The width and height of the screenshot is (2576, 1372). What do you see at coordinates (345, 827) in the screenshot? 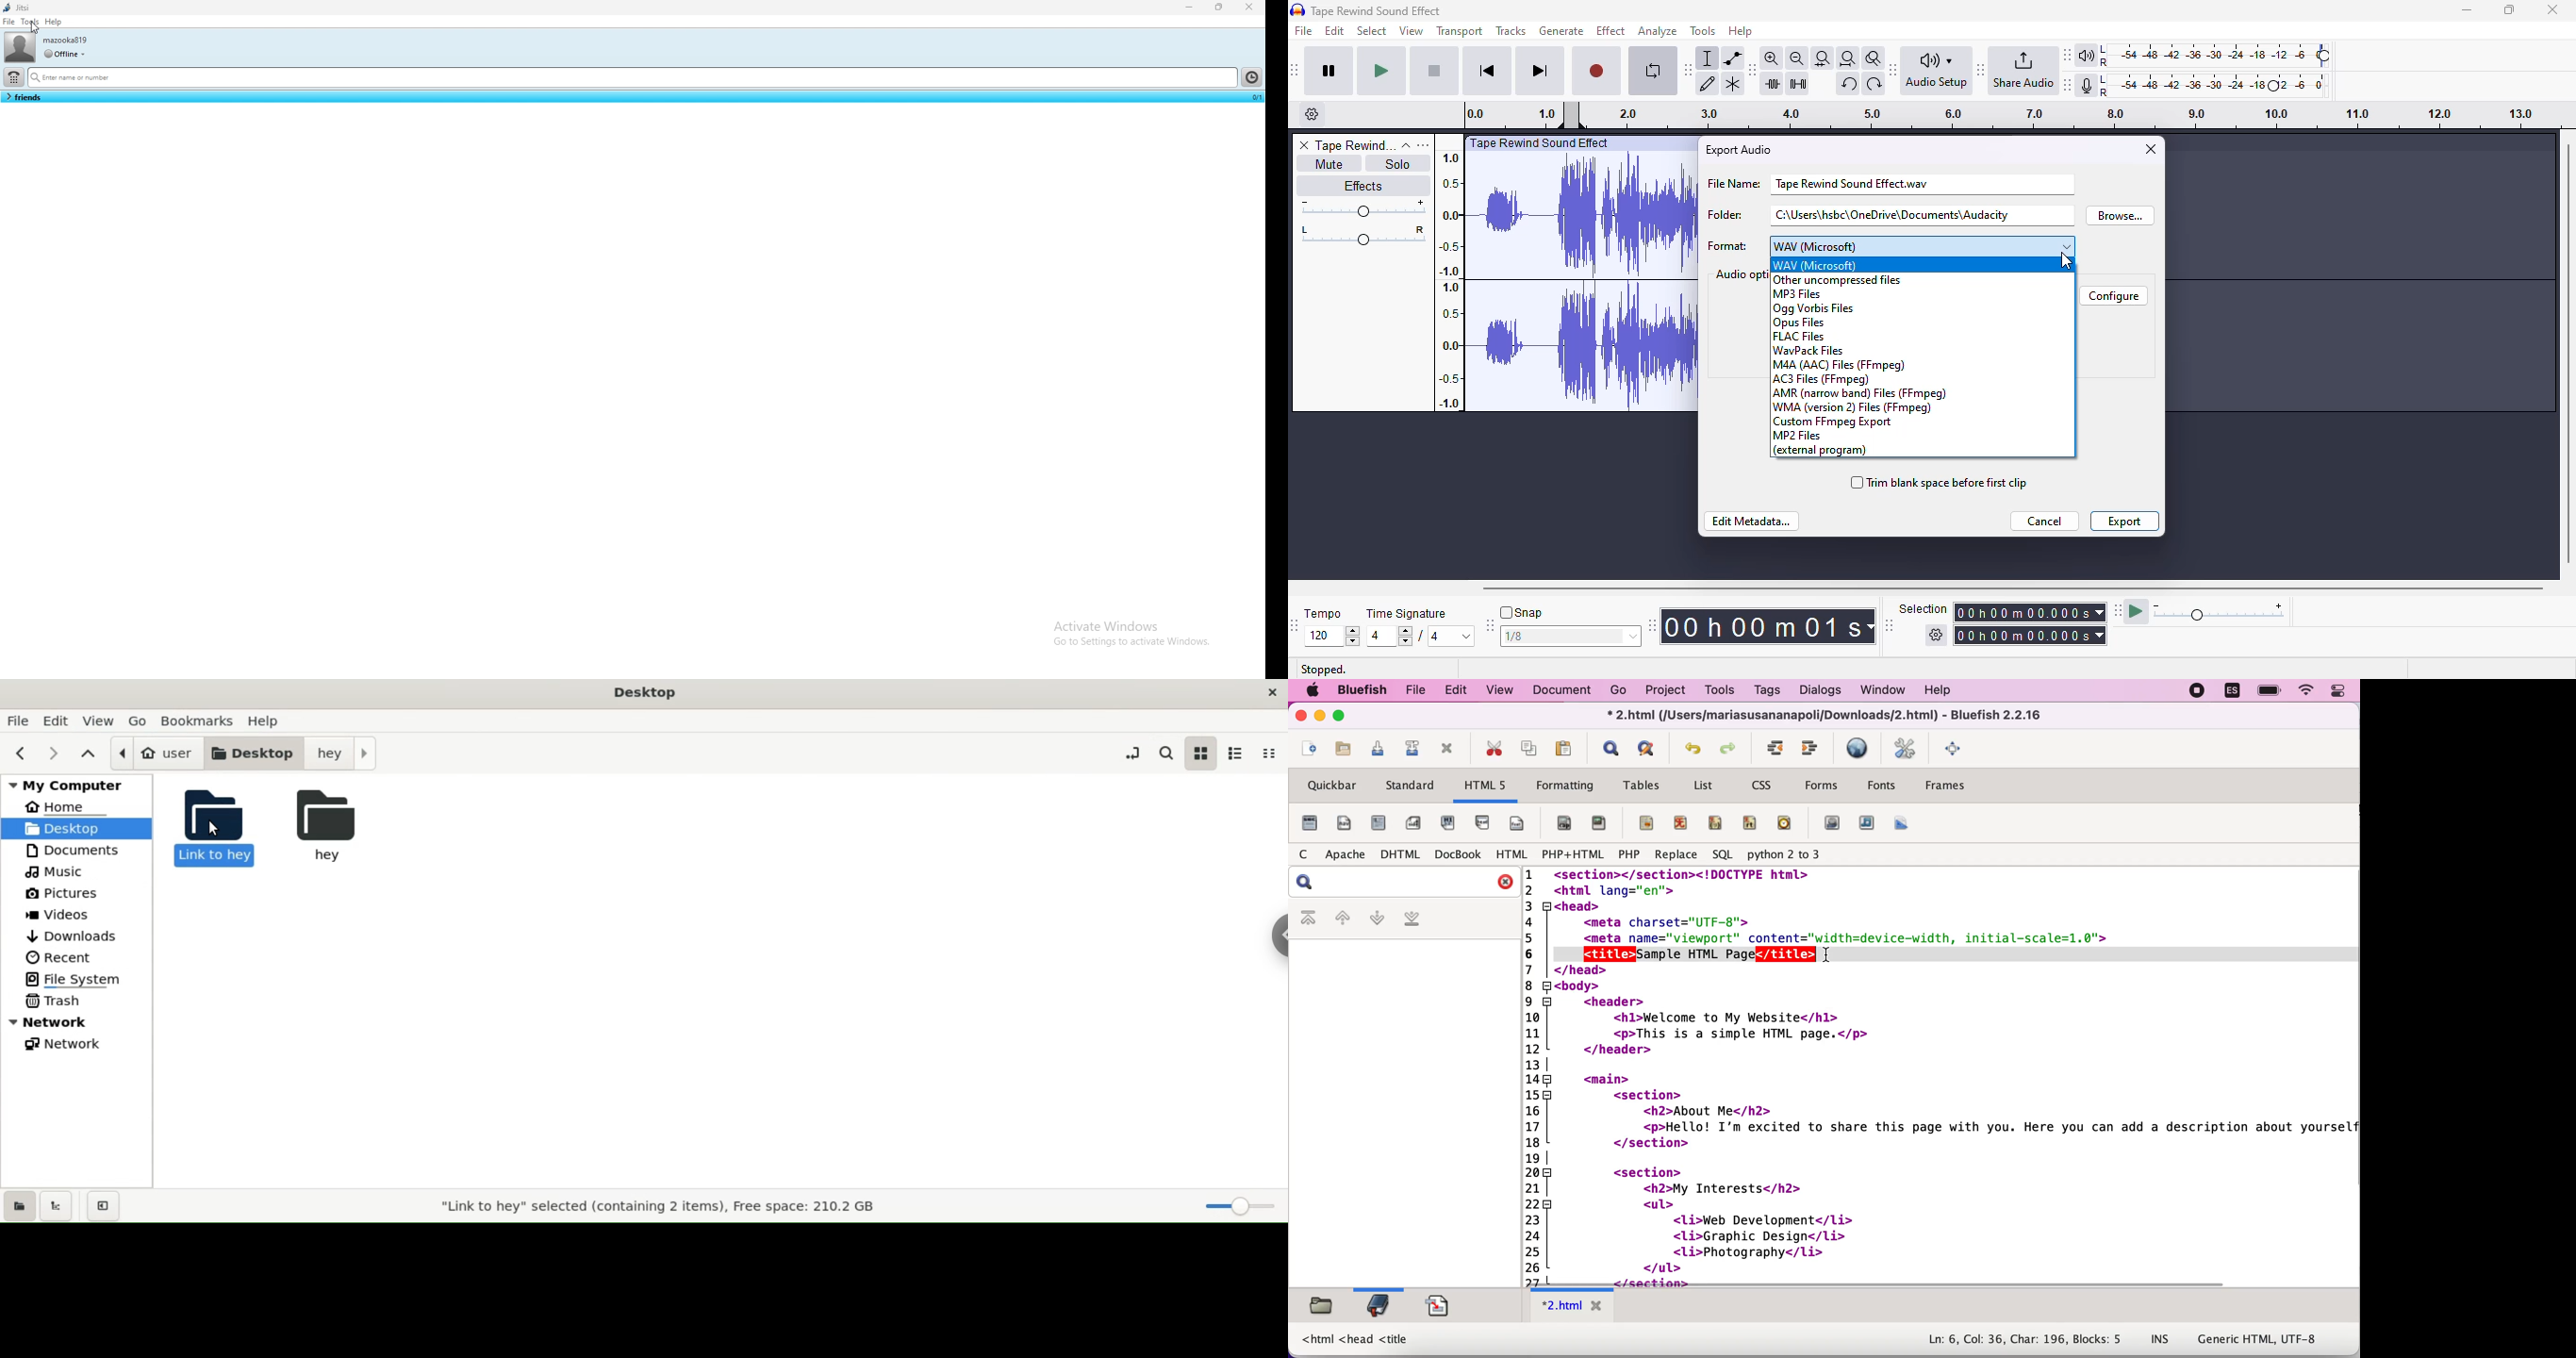
I see `hey` at bounding box center [345, 827].